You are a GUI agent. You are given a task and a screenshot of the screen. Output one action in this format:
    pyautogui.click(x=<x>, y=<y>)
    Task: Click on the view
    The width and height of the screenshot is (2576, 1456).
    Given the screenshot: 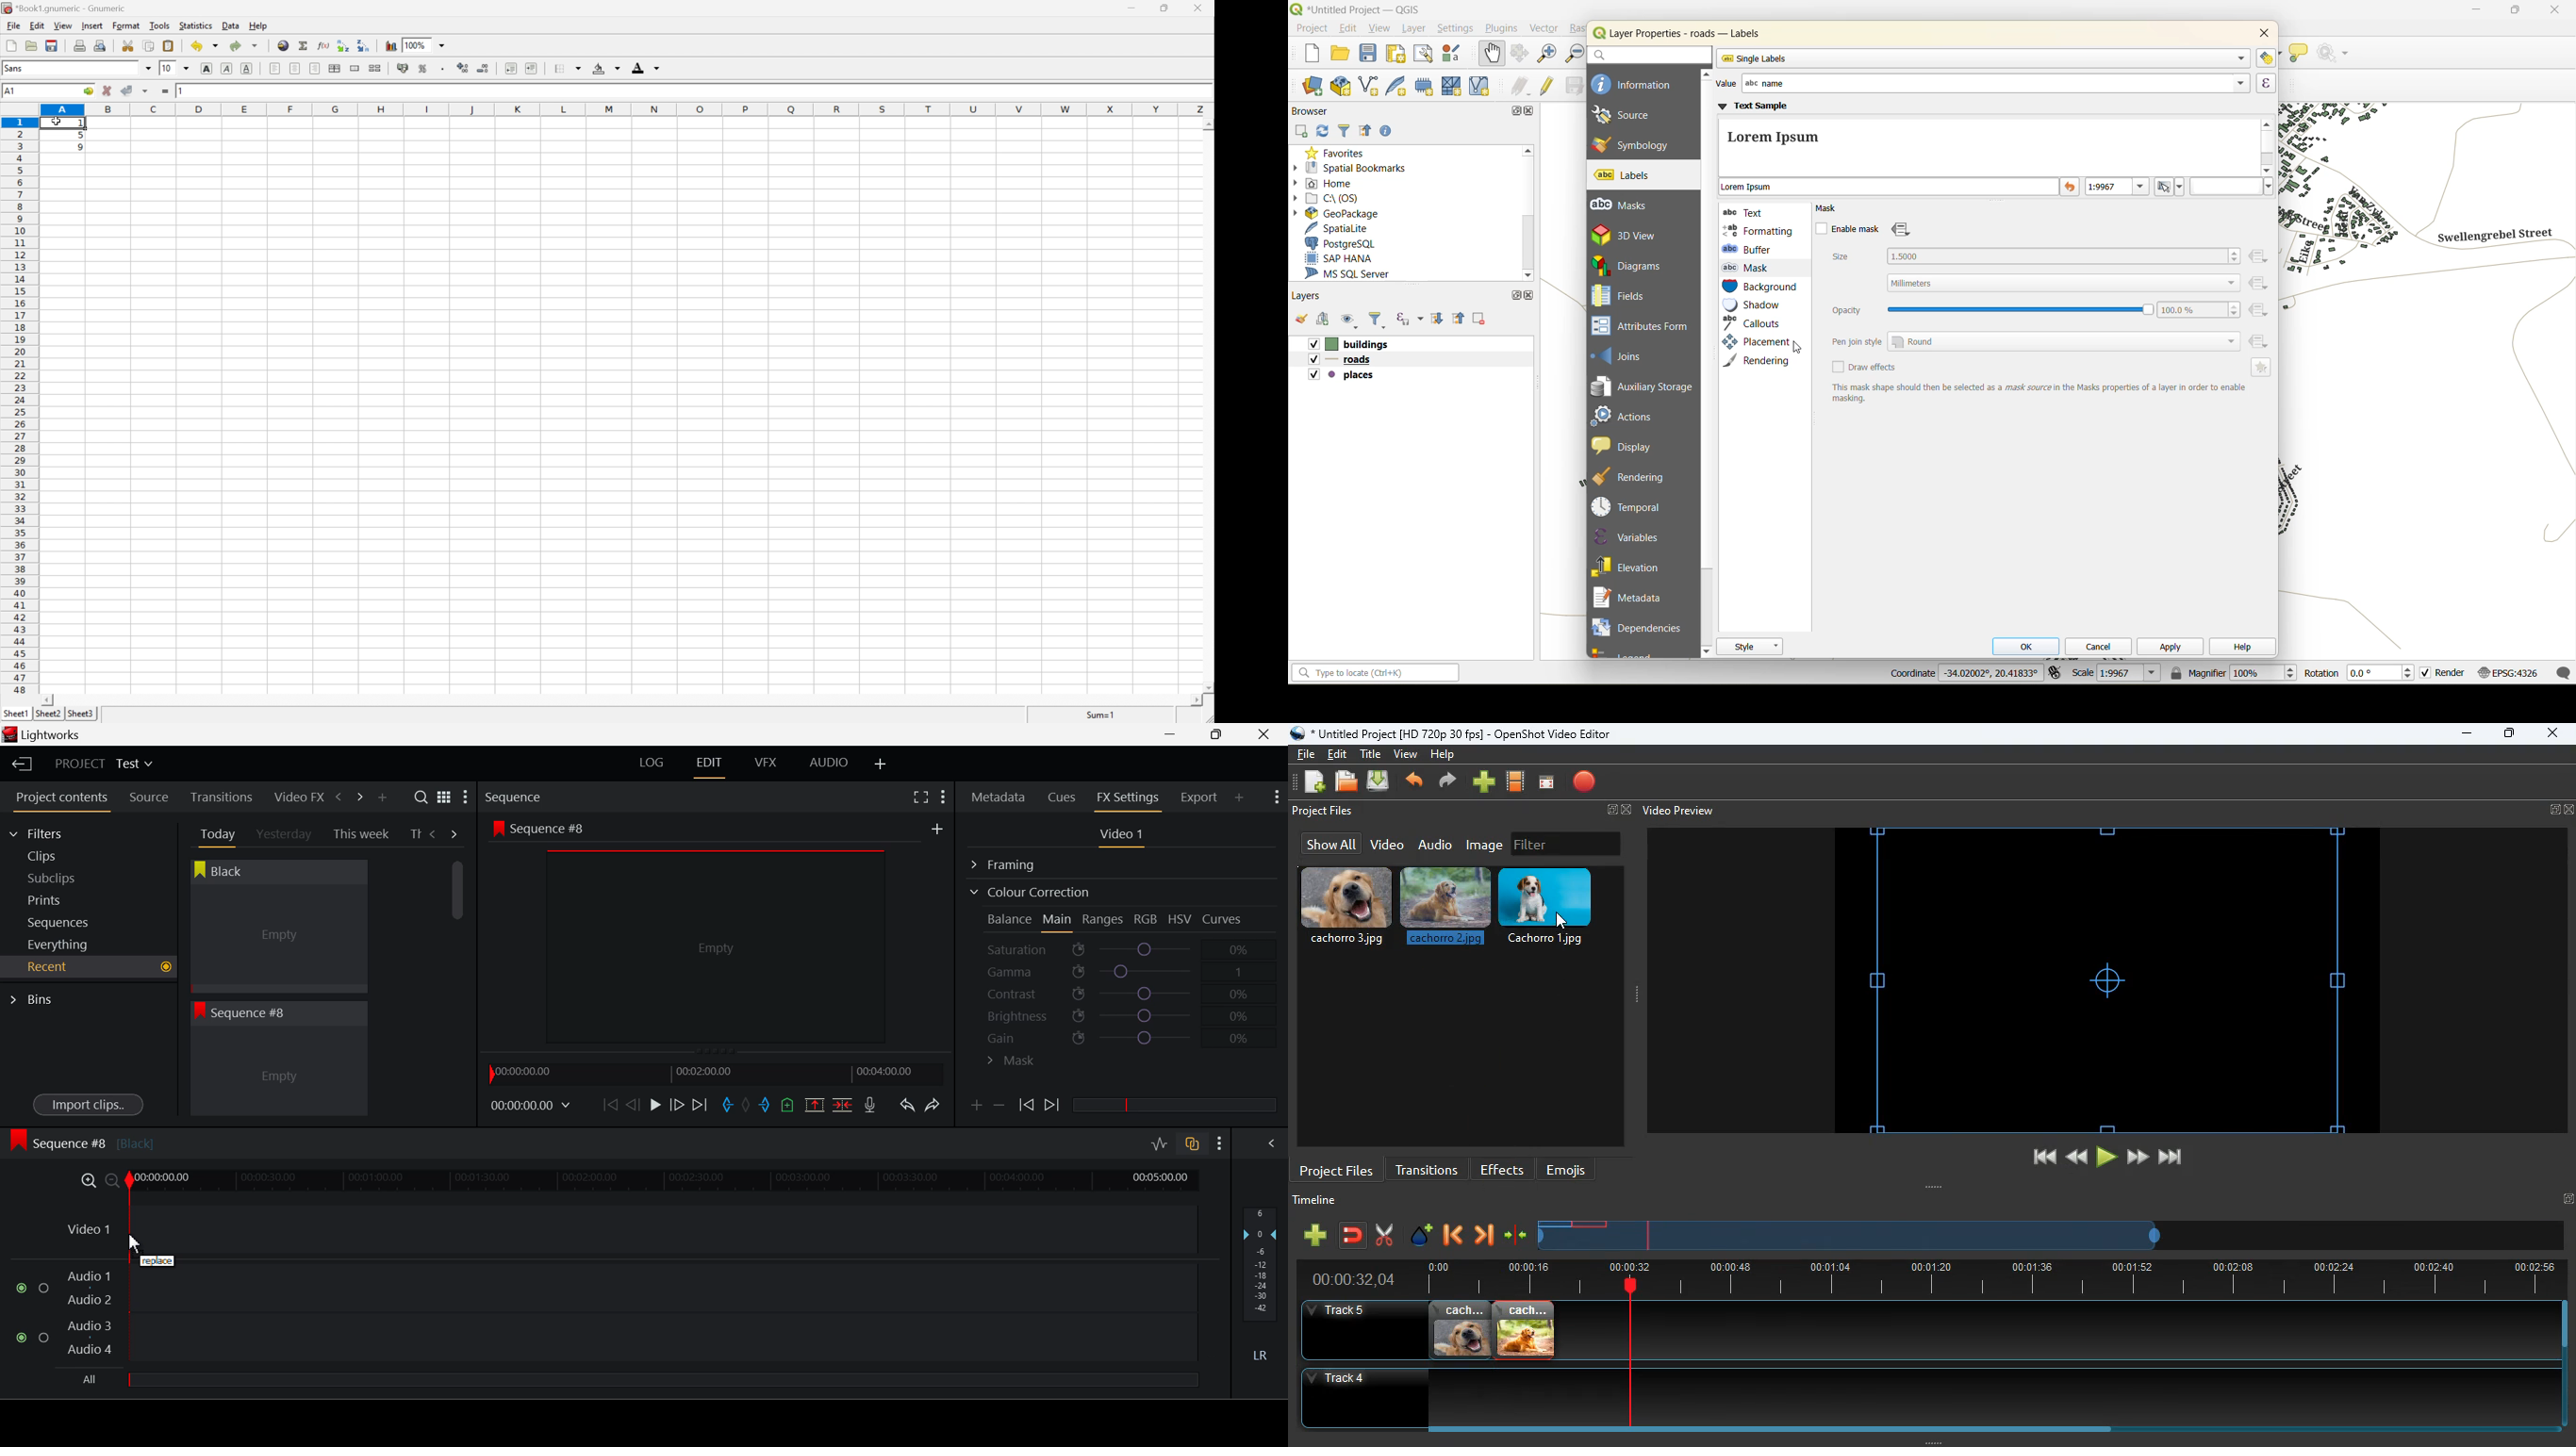 What is the action you would take?
    pyautogui.click(x=1407, y=754)
    